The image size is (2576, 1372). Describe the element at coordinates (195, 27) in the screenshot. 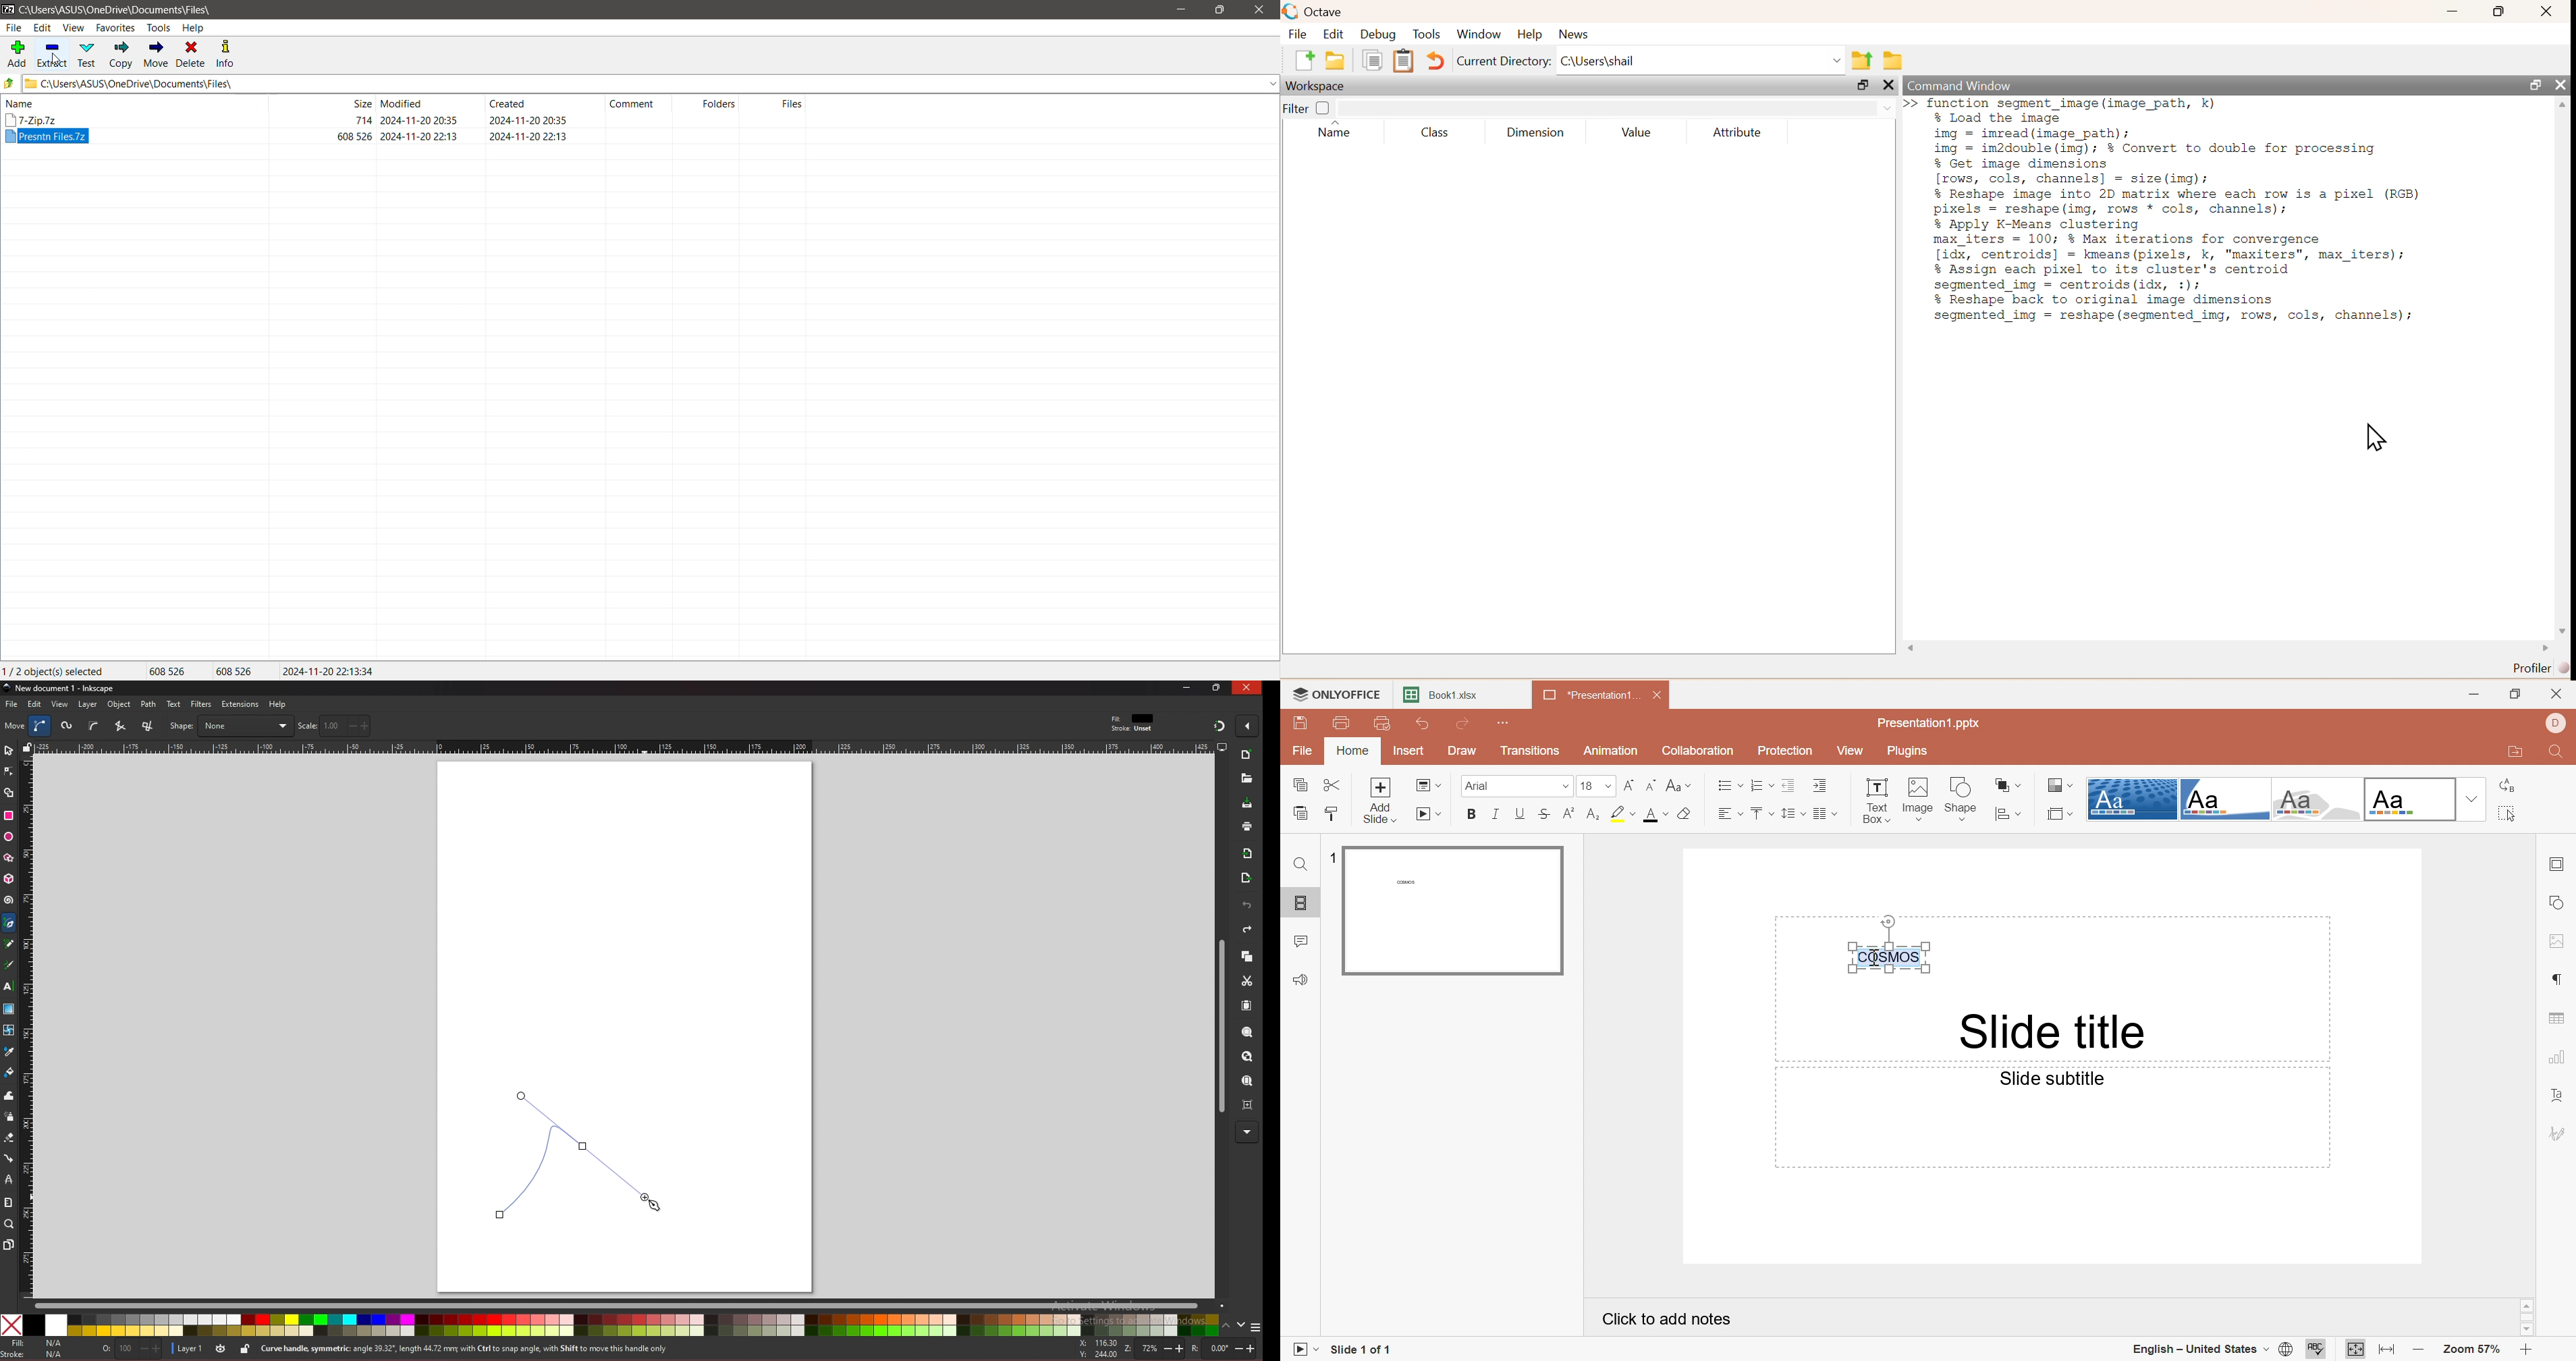

I see `Help` at that location.